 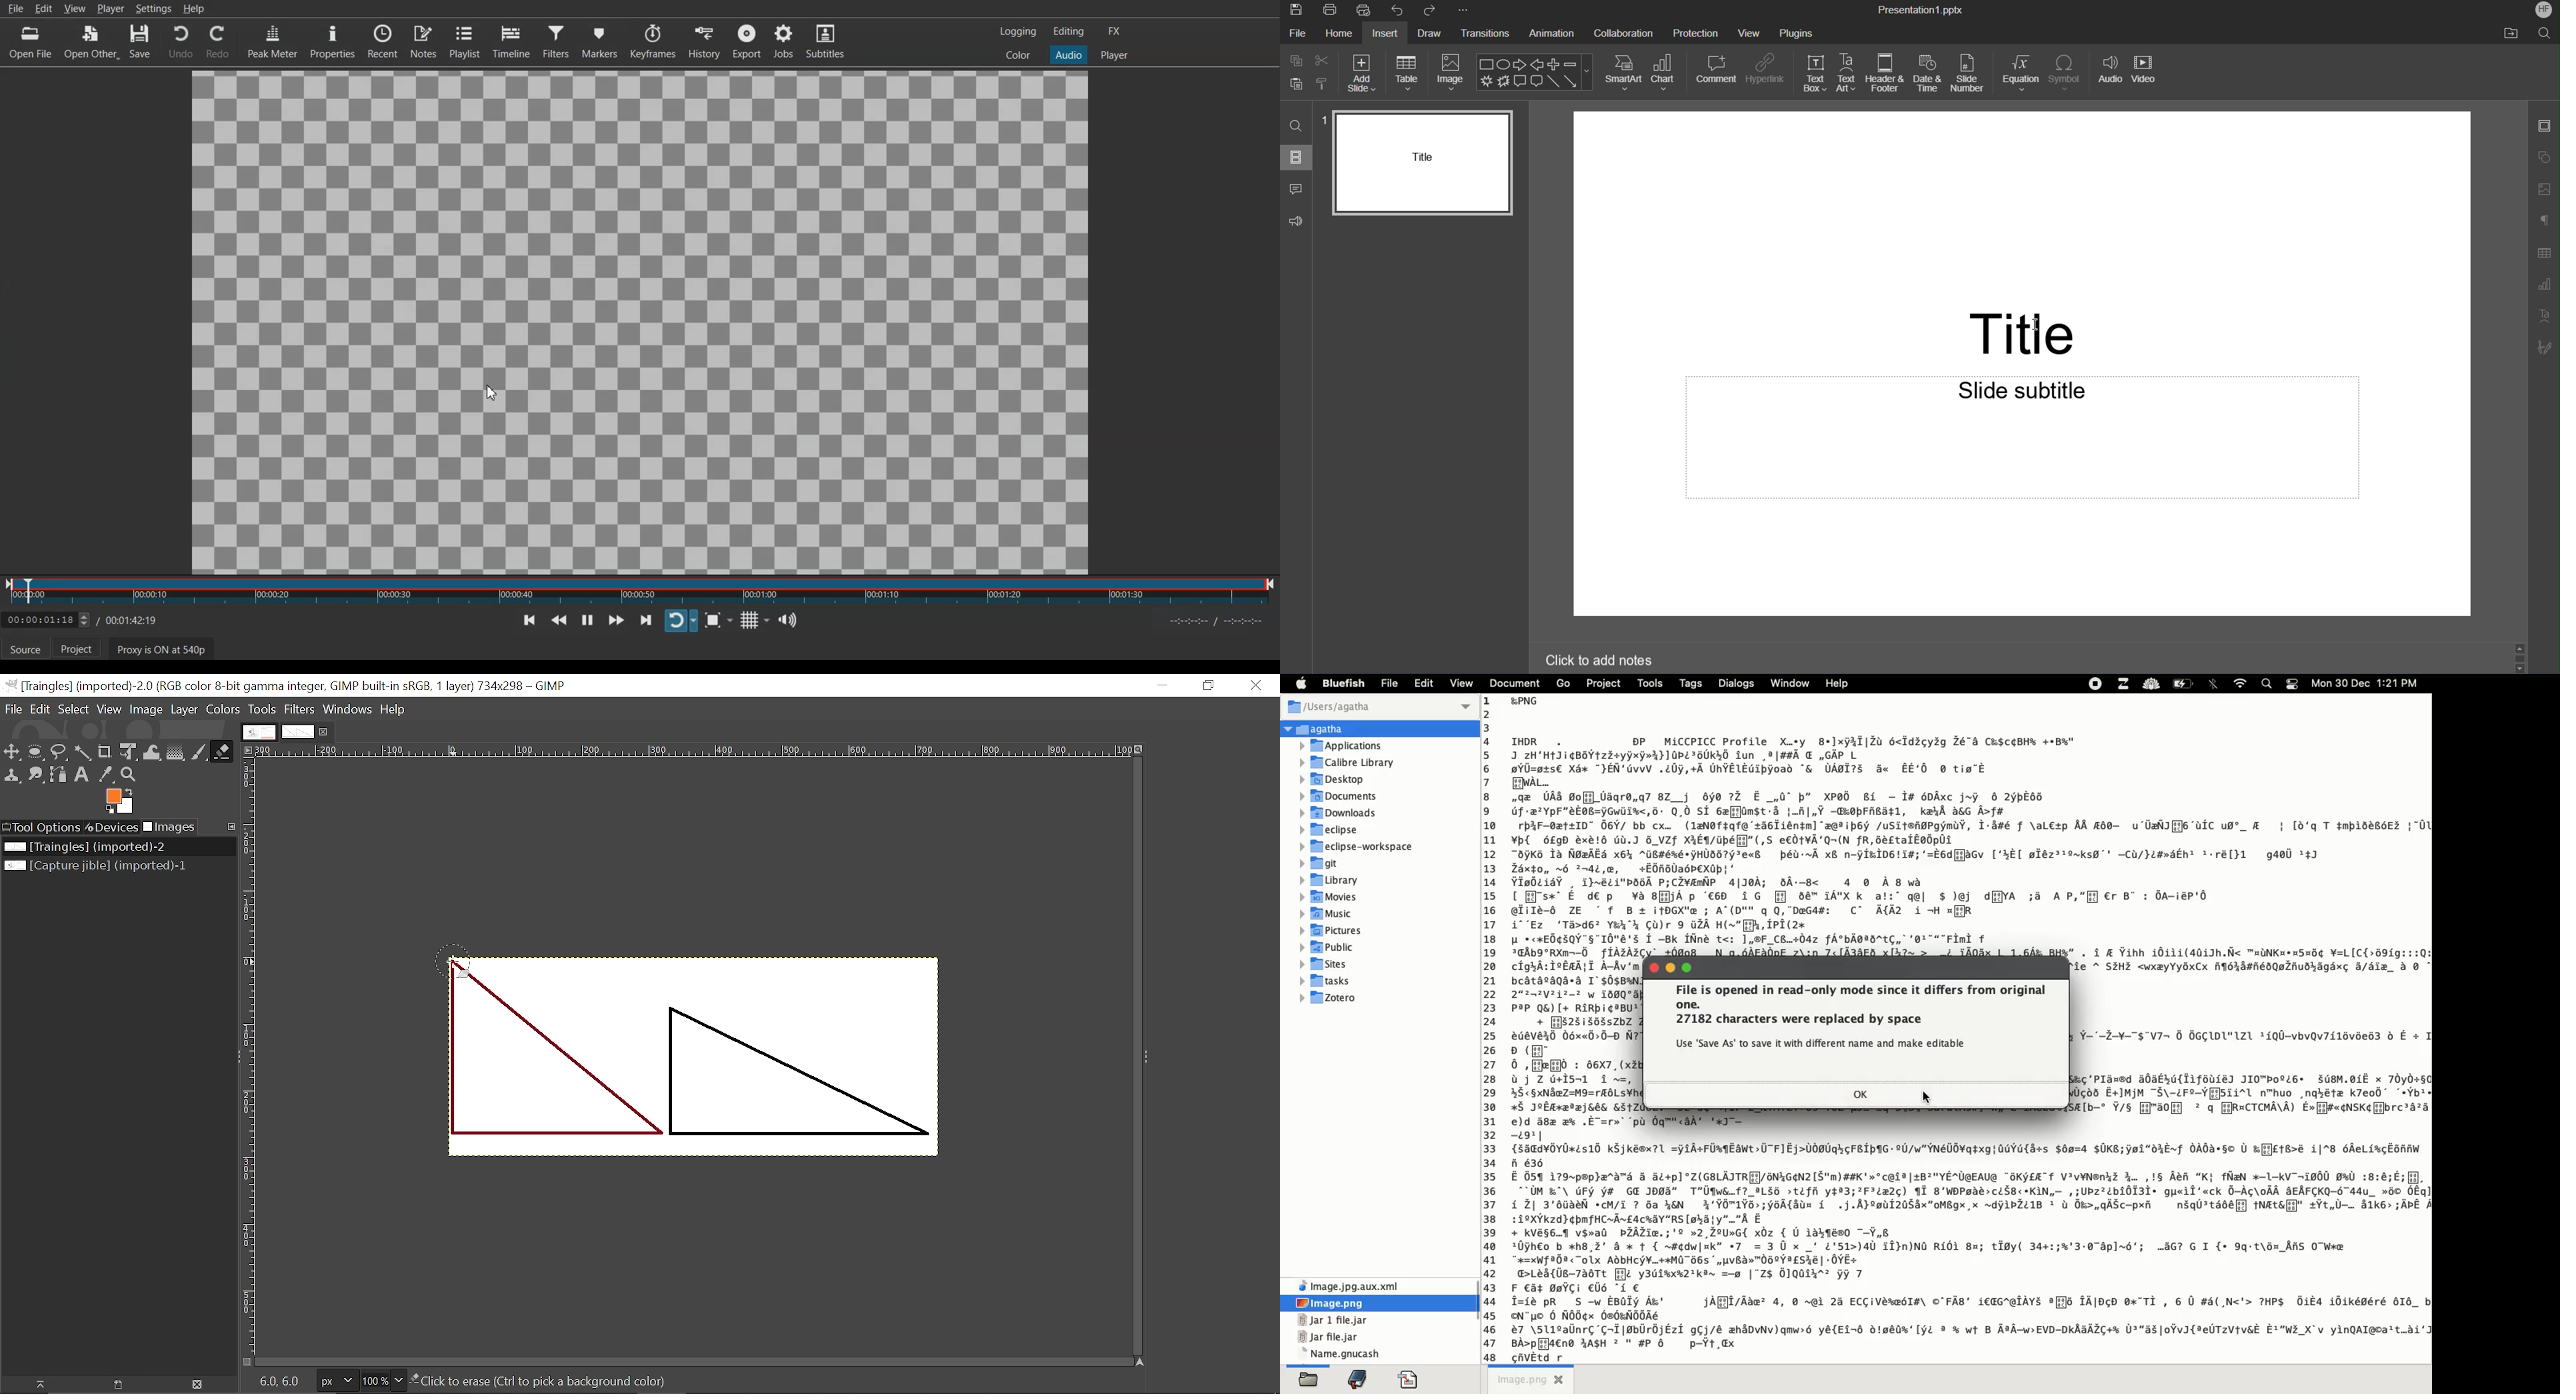 I want to click on Text tool, so click(x=82, y=776).